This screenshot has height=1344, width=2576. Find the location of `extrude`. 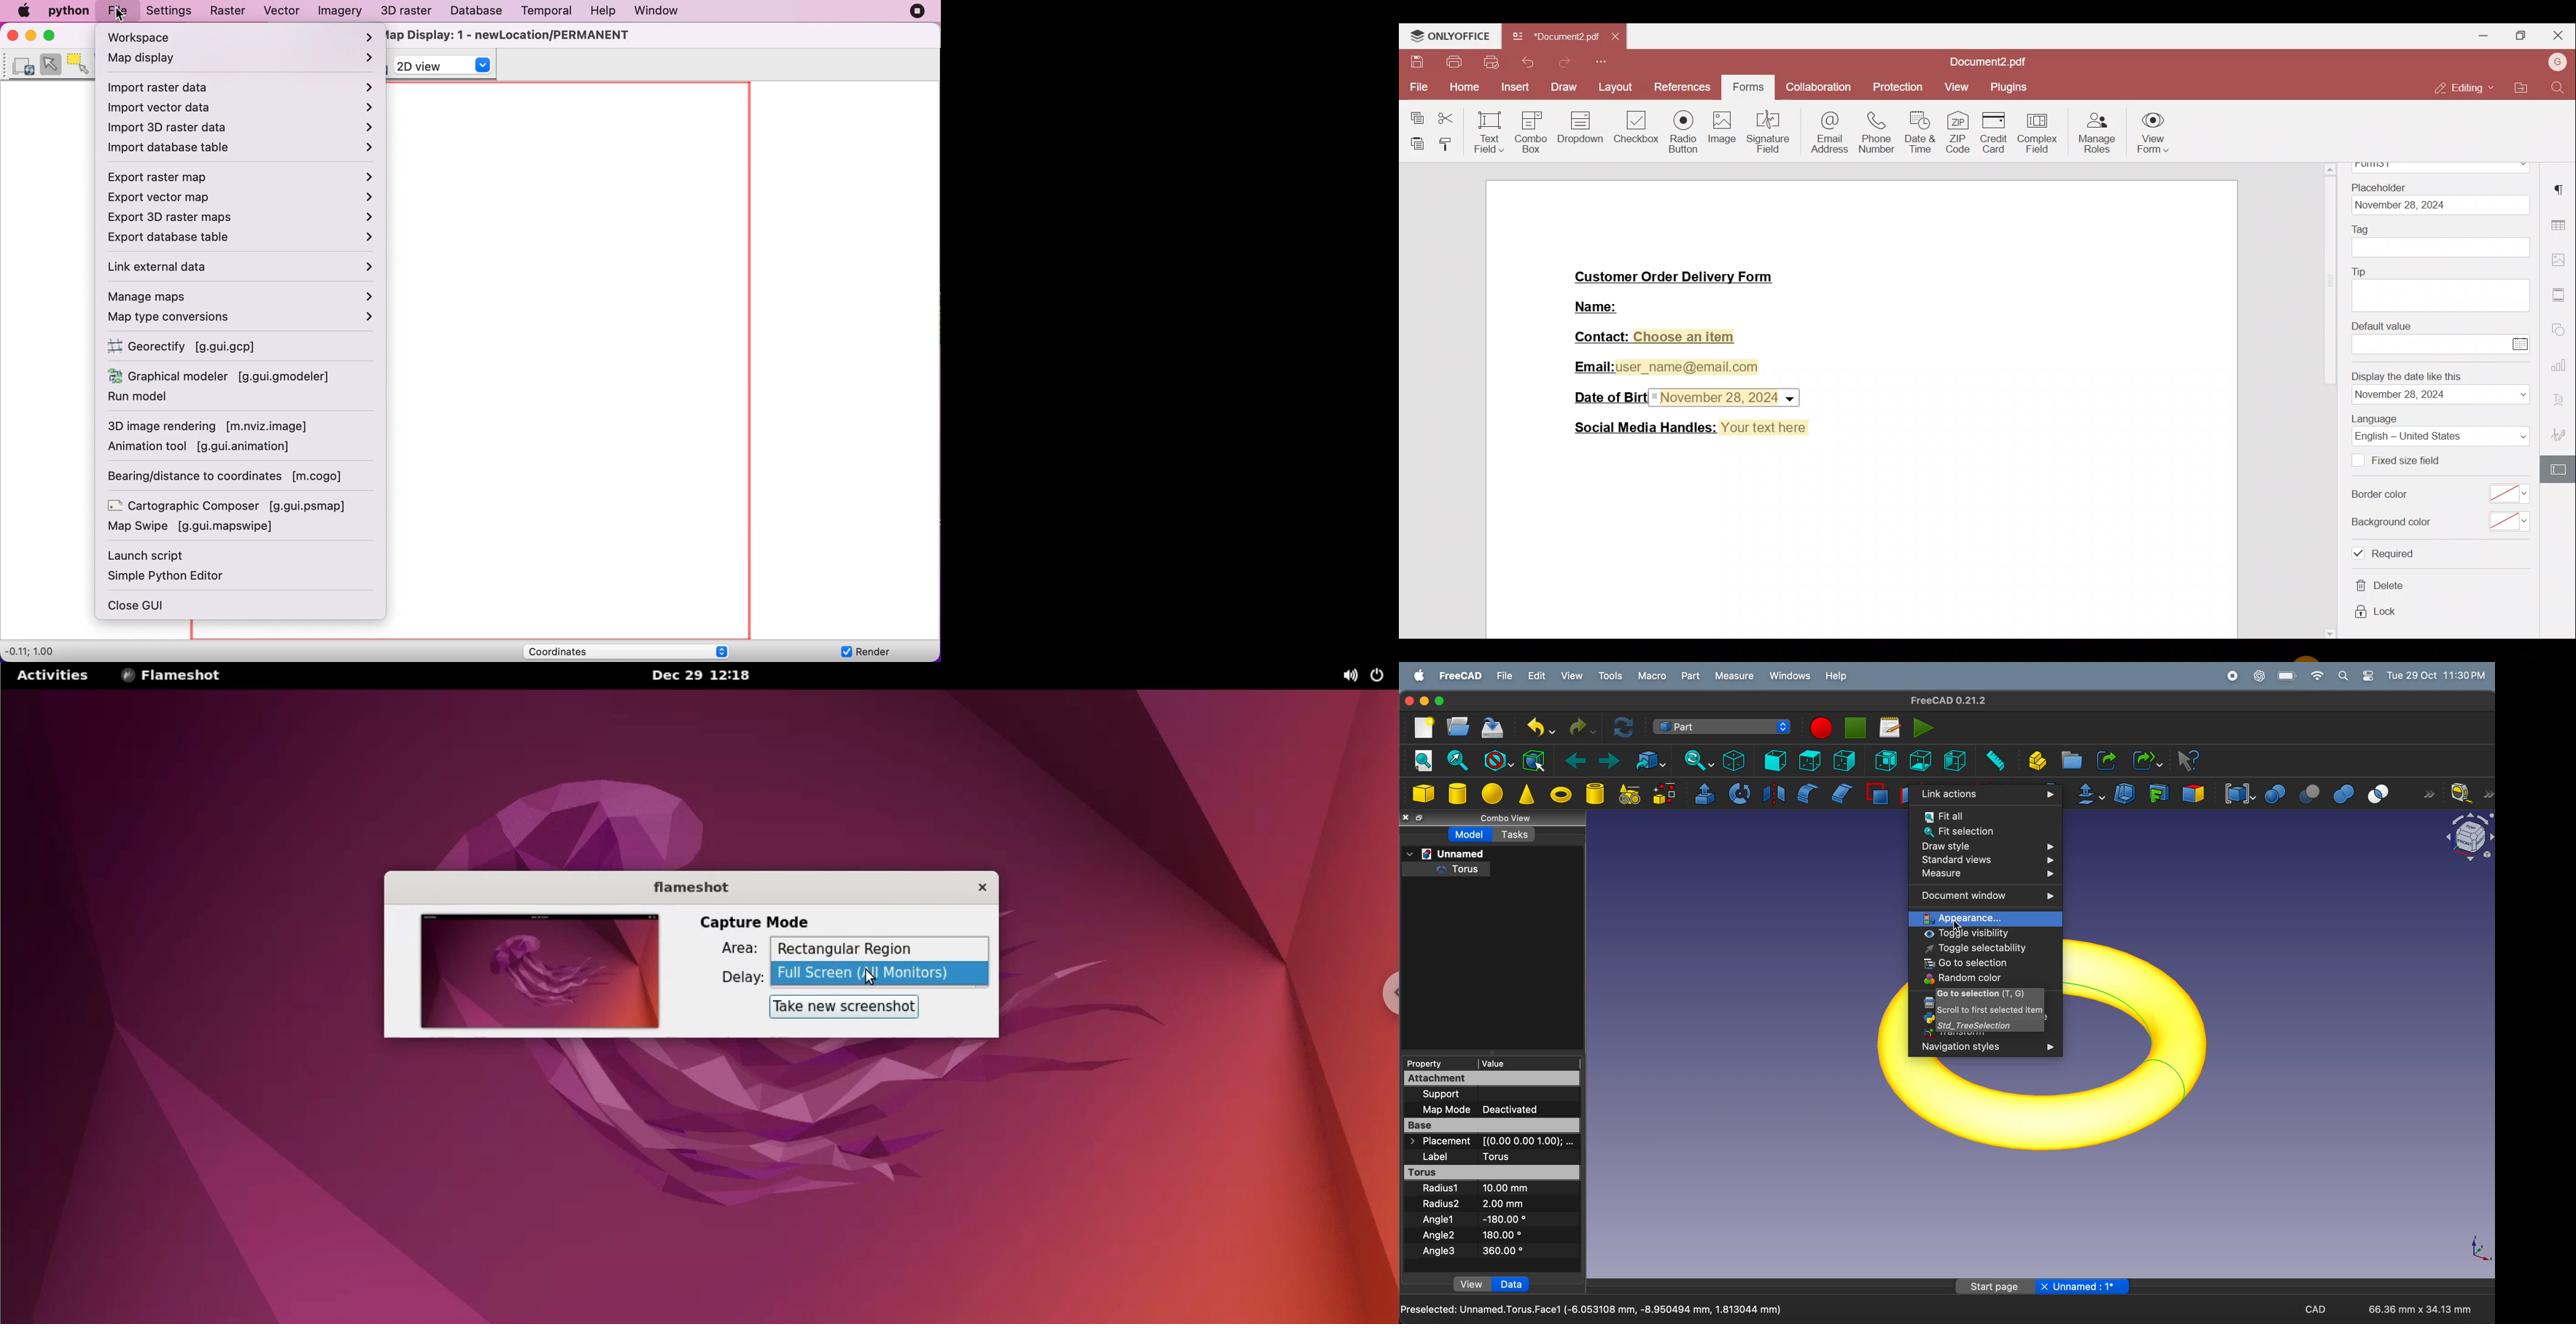

extrude is located at coordinates (1704, 794).